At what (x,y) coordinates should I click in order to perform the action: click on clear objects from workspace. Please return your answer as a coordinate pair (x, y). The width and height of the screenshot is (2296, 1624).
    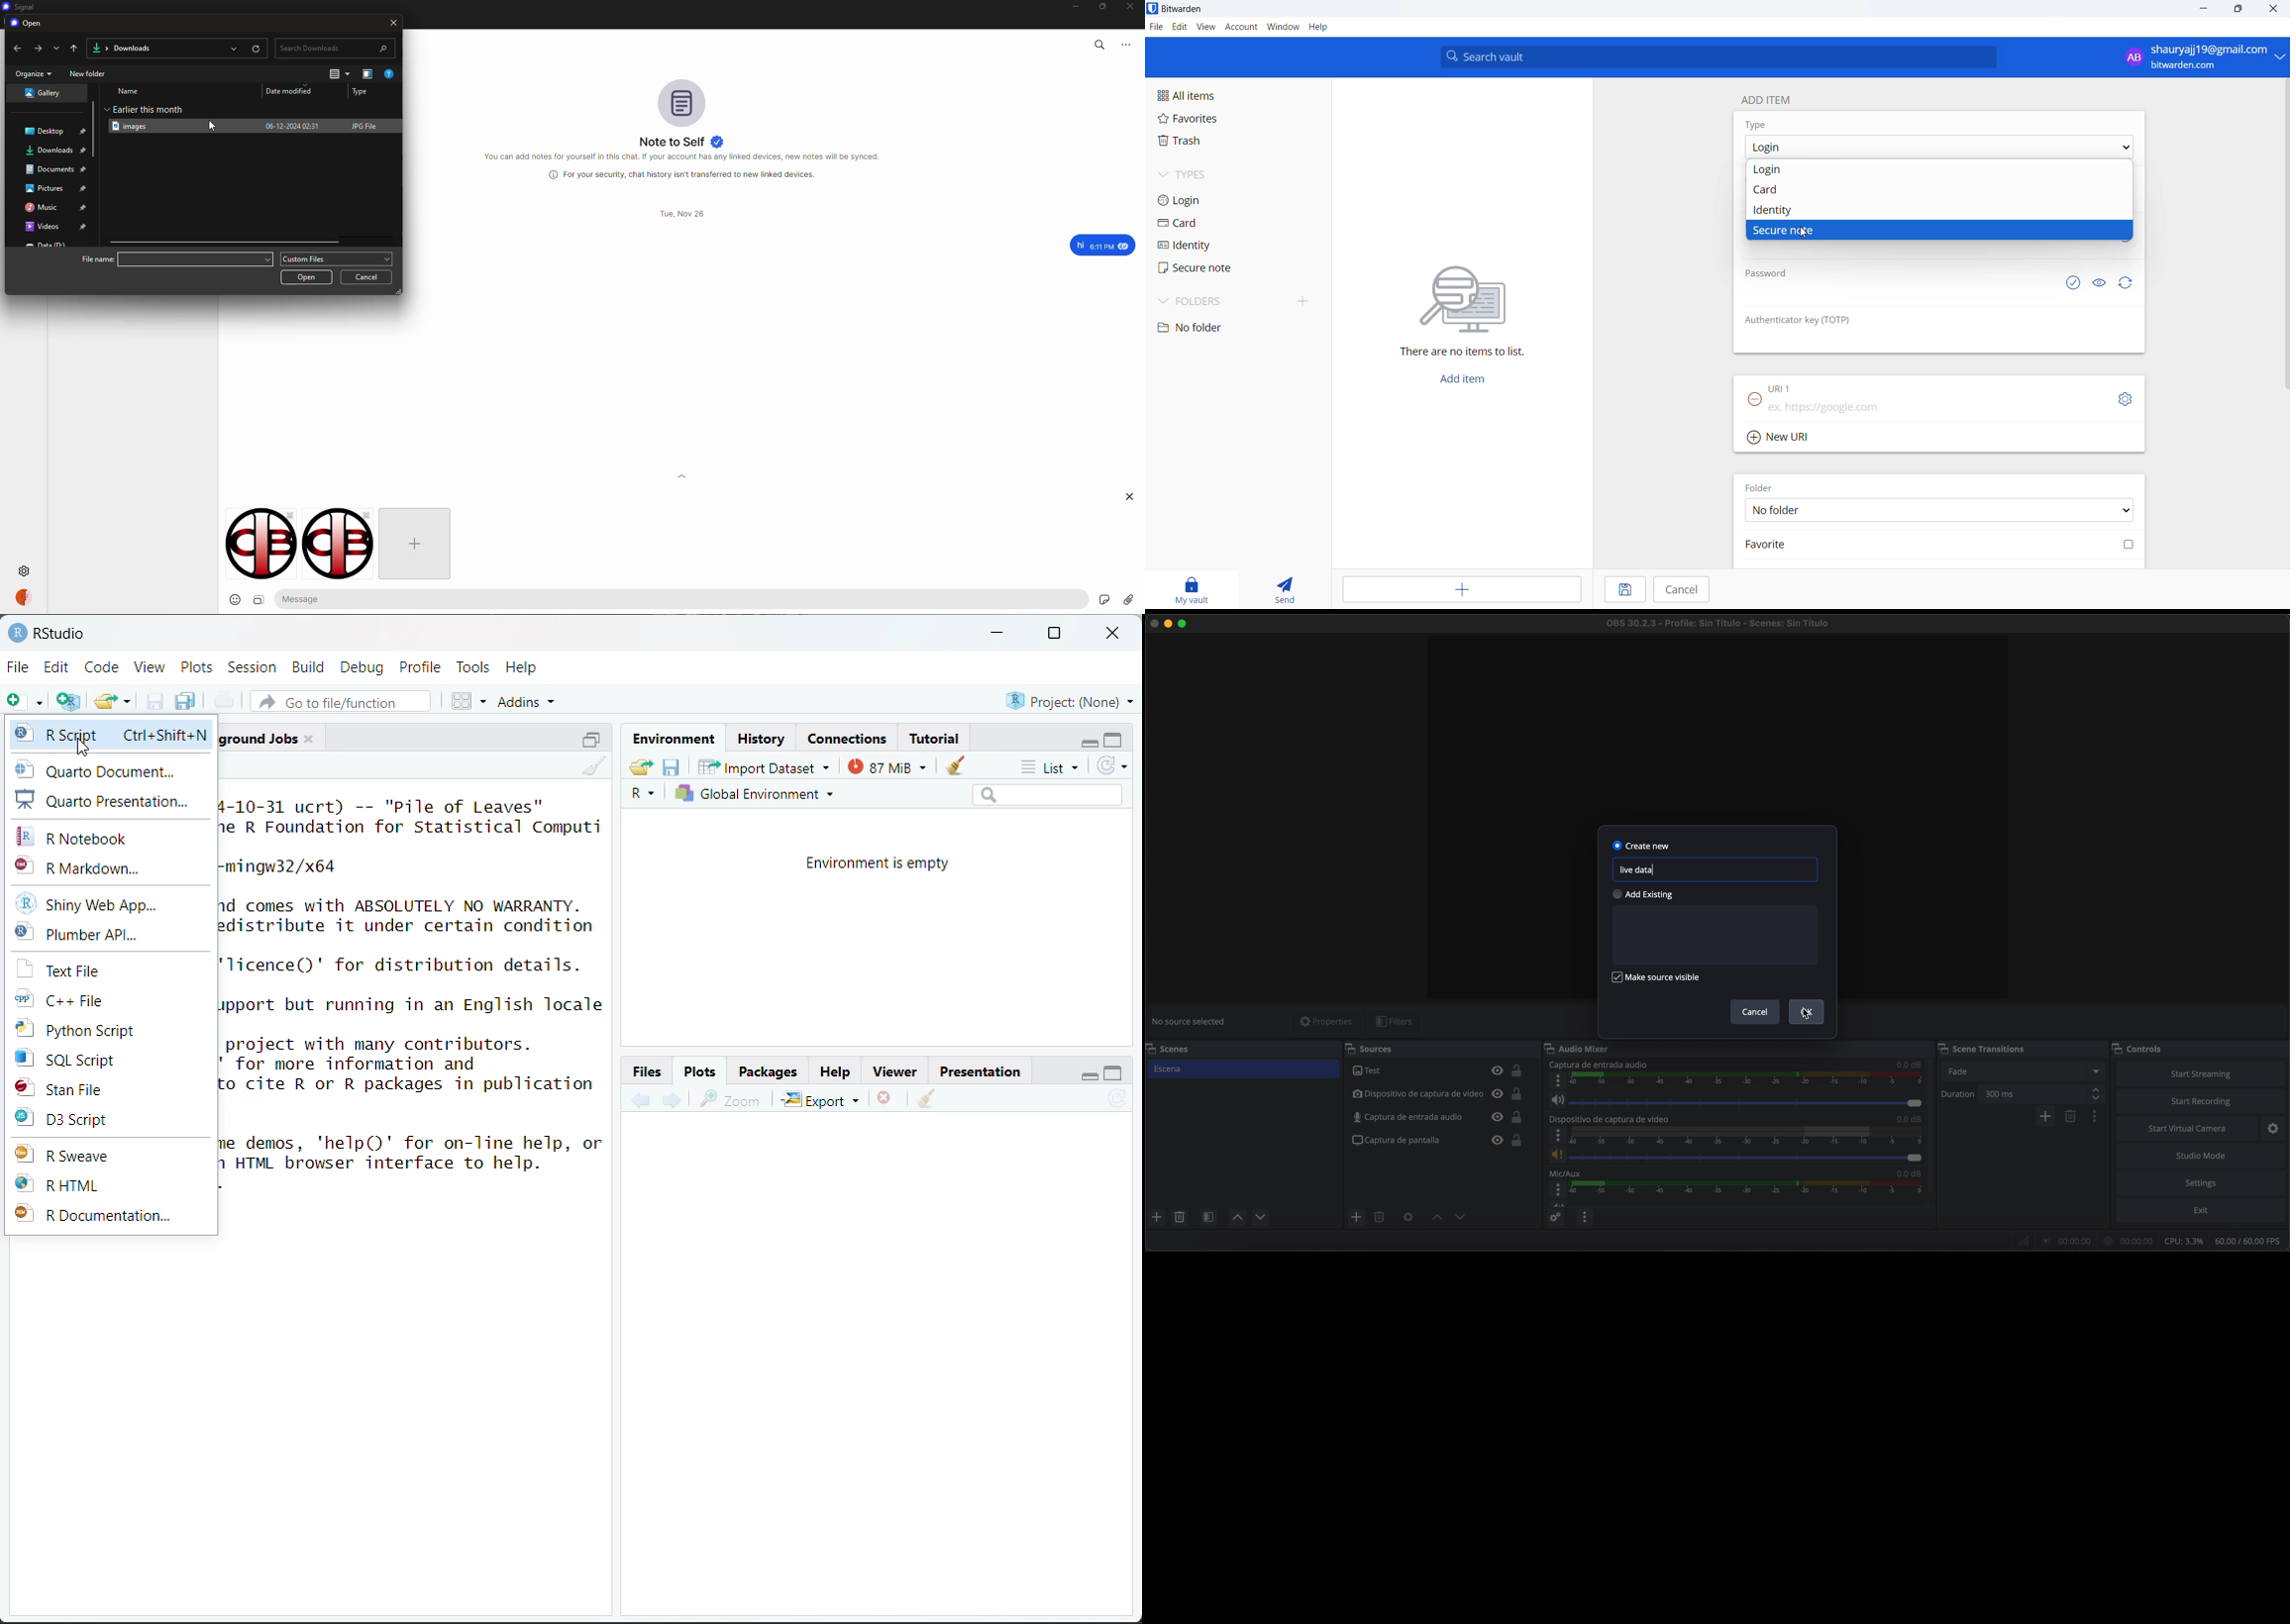
    Looking at the image, I should click on (958, 762).